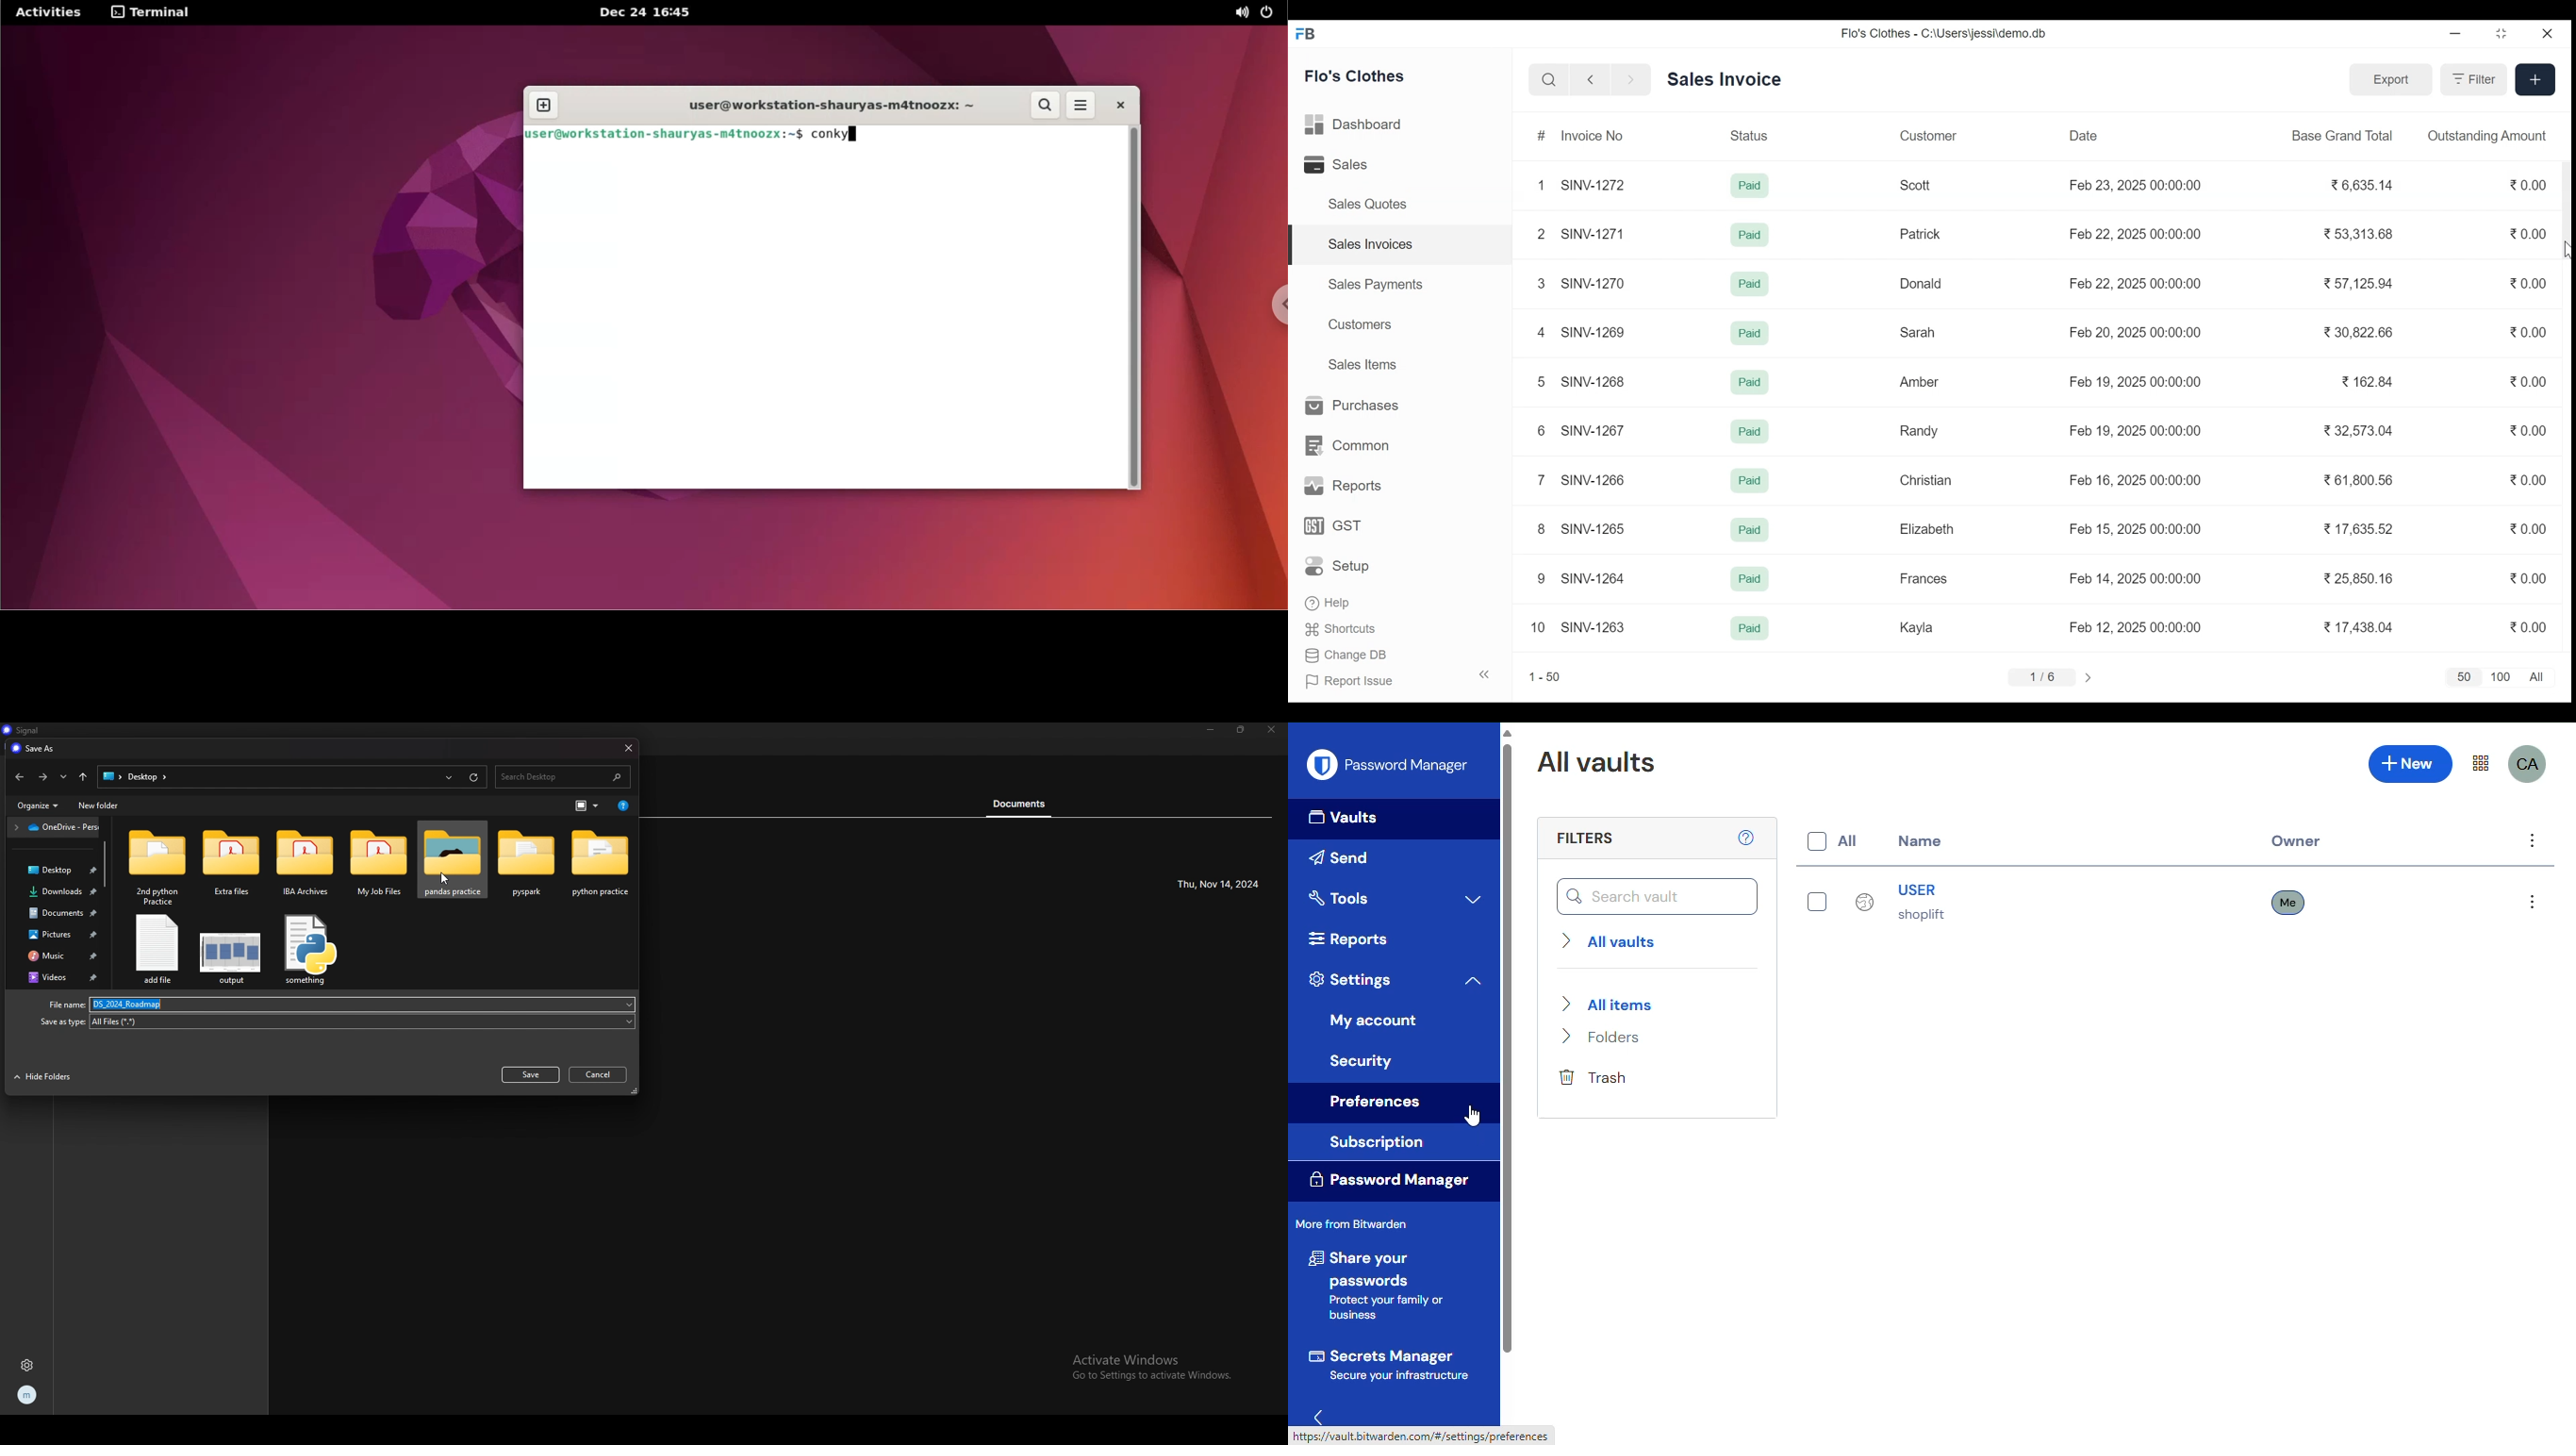 Image resolution: width=2576 pixels, height=1456 pixels. What do you see at coordinates (1339, 165) in the screenshot?
I see `Sales` at bounding box center [1339, 165].